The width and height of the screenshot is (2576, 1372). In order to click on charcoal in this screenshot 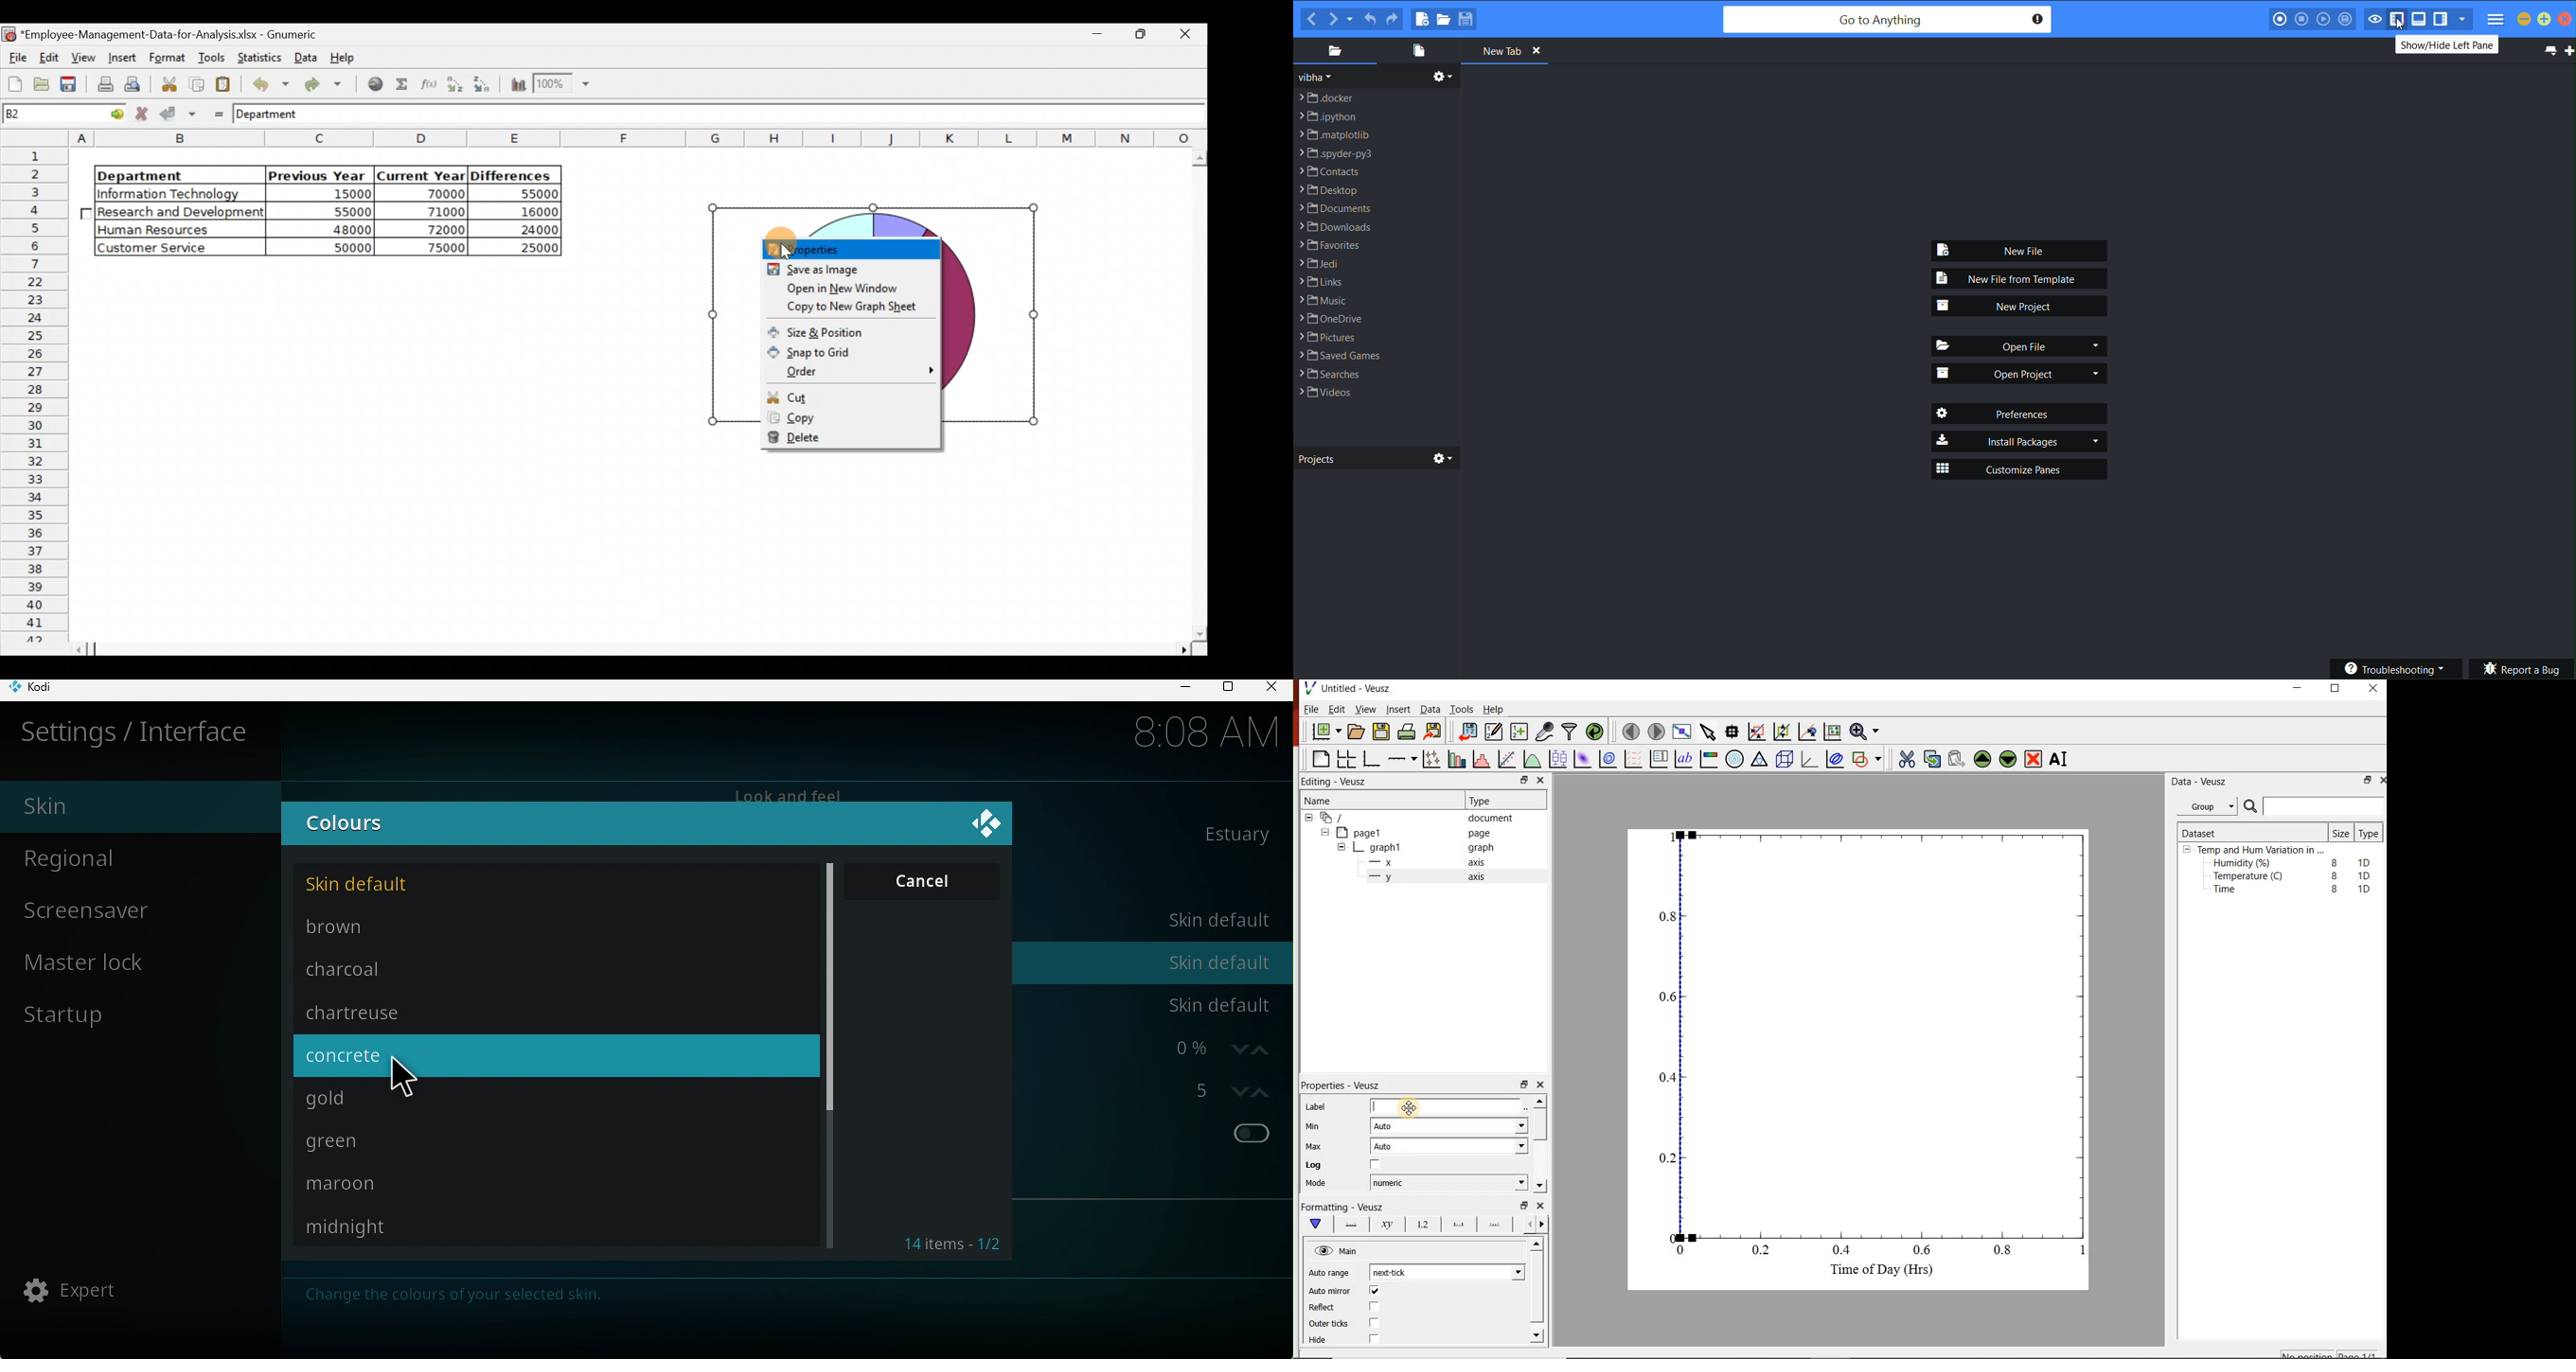, I will do `click(549, 969)`.